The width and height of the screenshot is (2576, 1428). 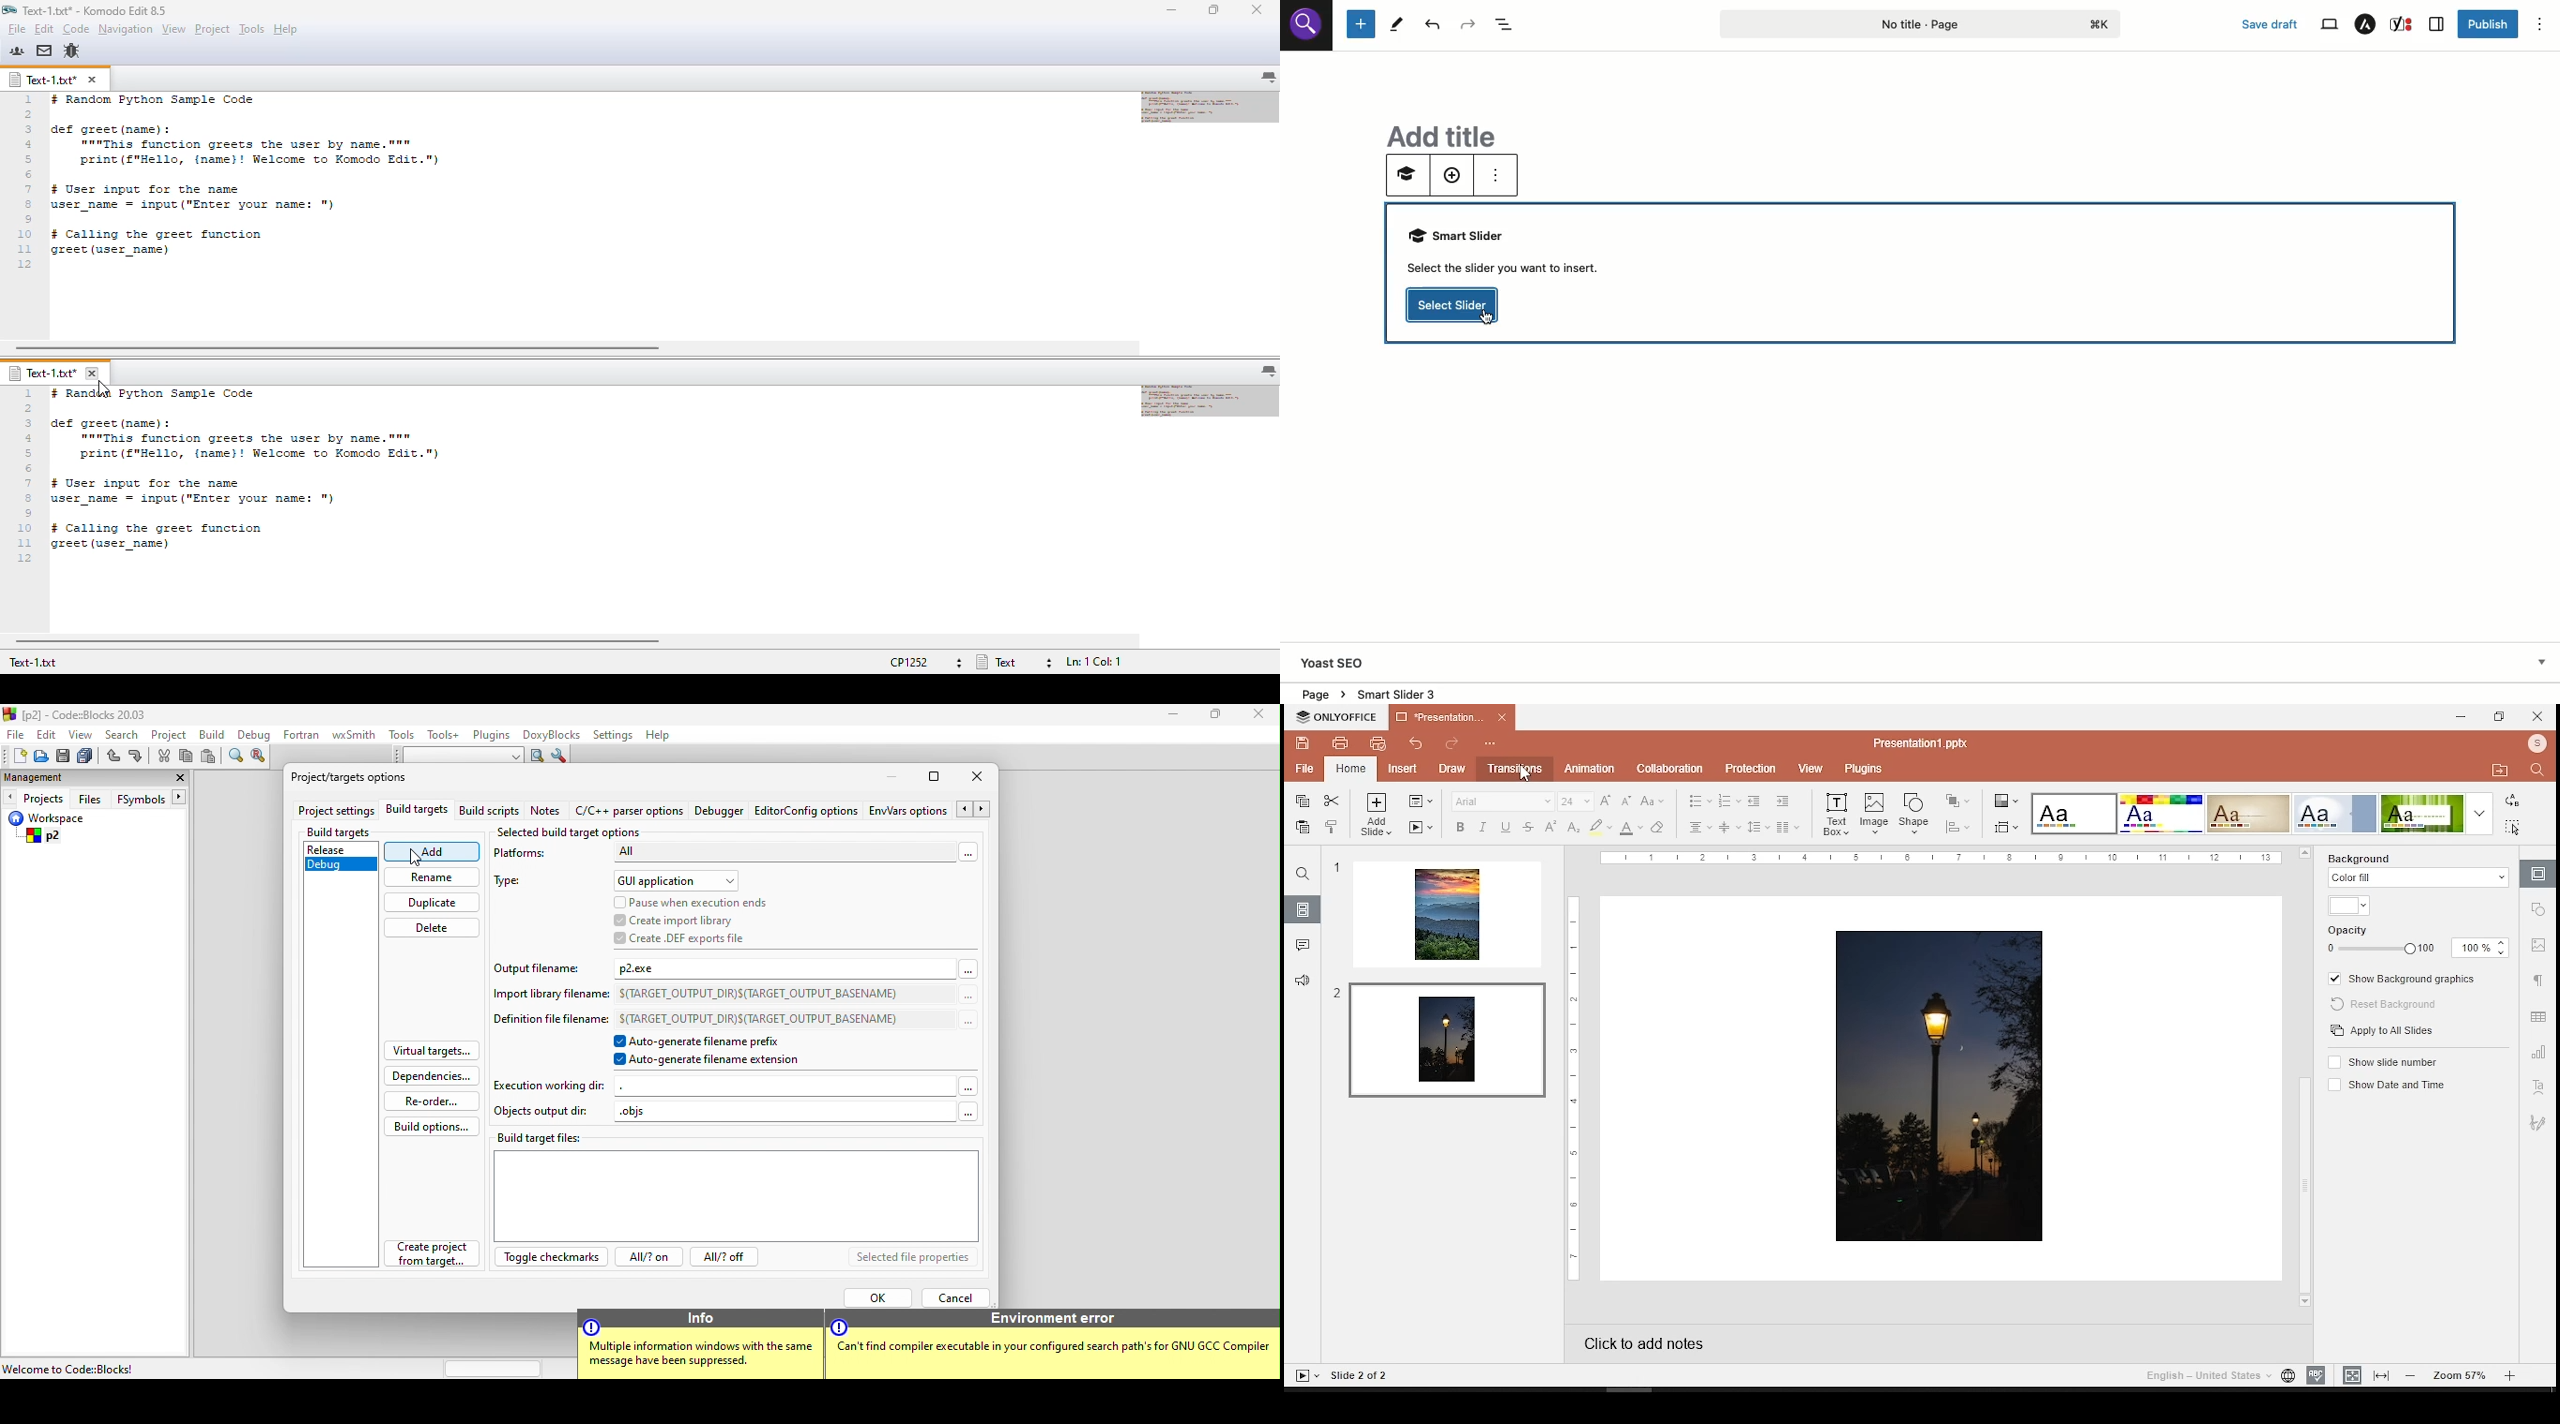 I want to click on chart settings, so click(x=2539, y=1053).